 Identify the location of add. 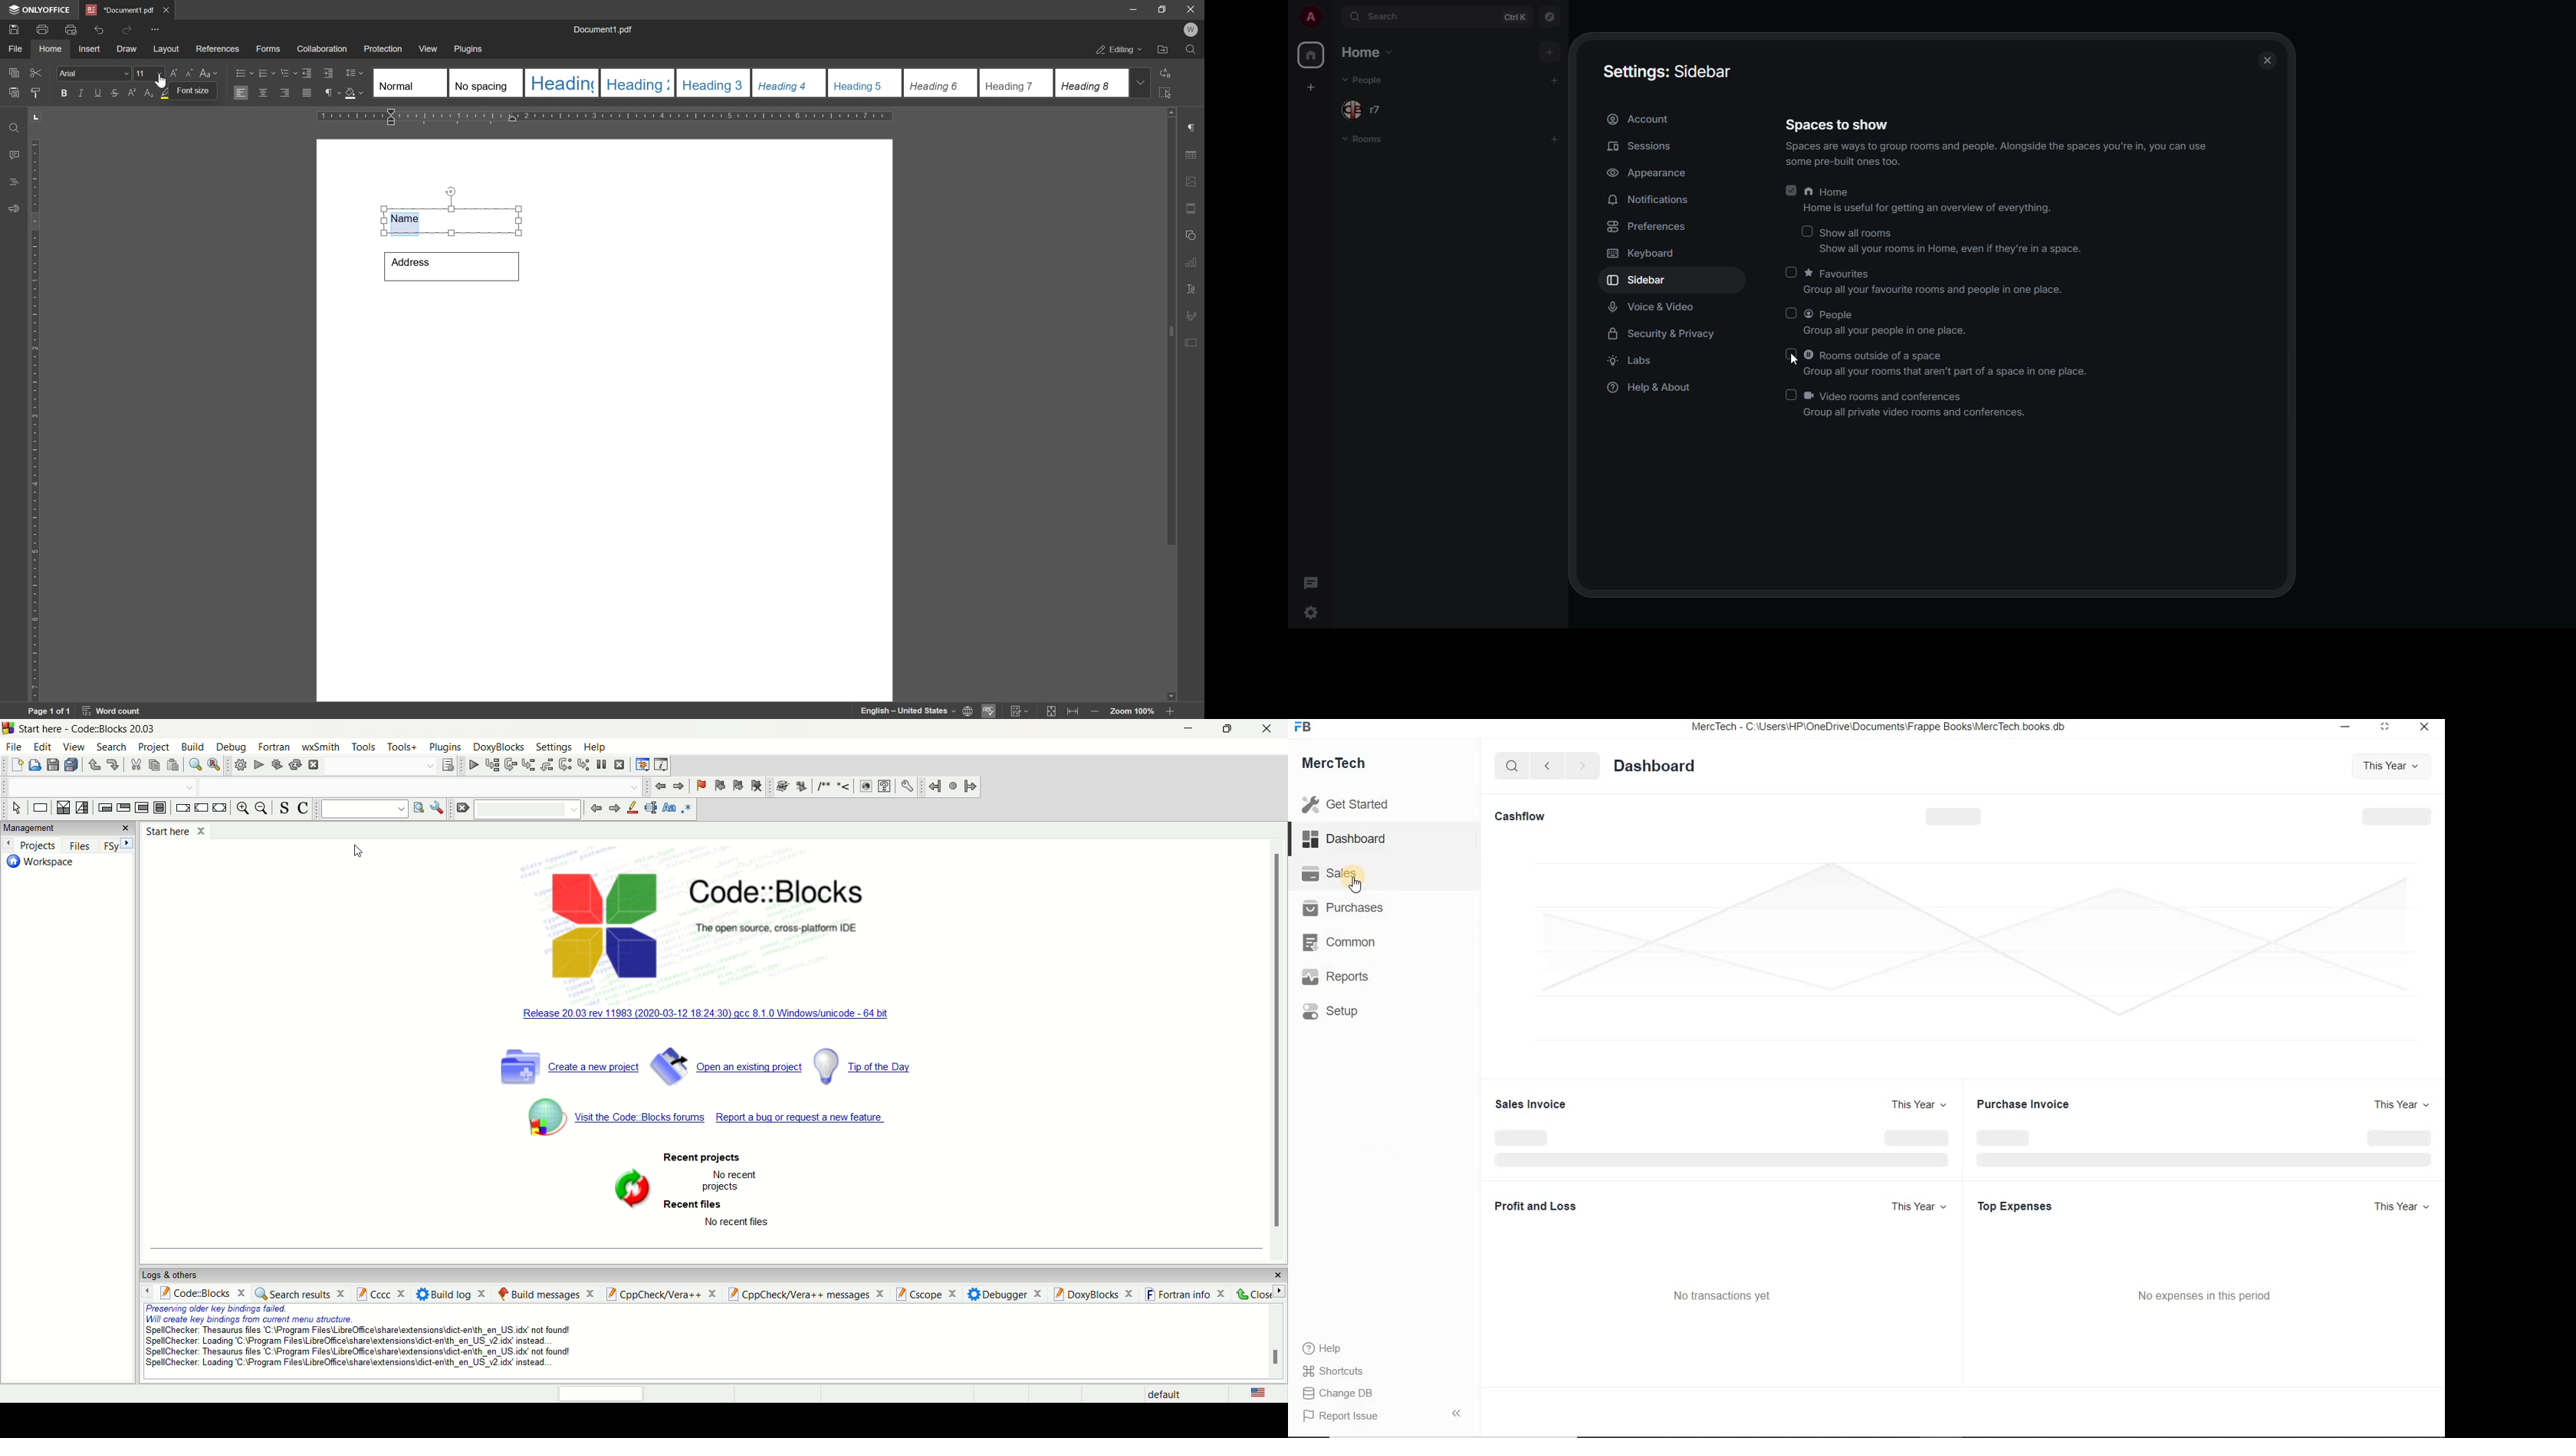
(1548, 51).